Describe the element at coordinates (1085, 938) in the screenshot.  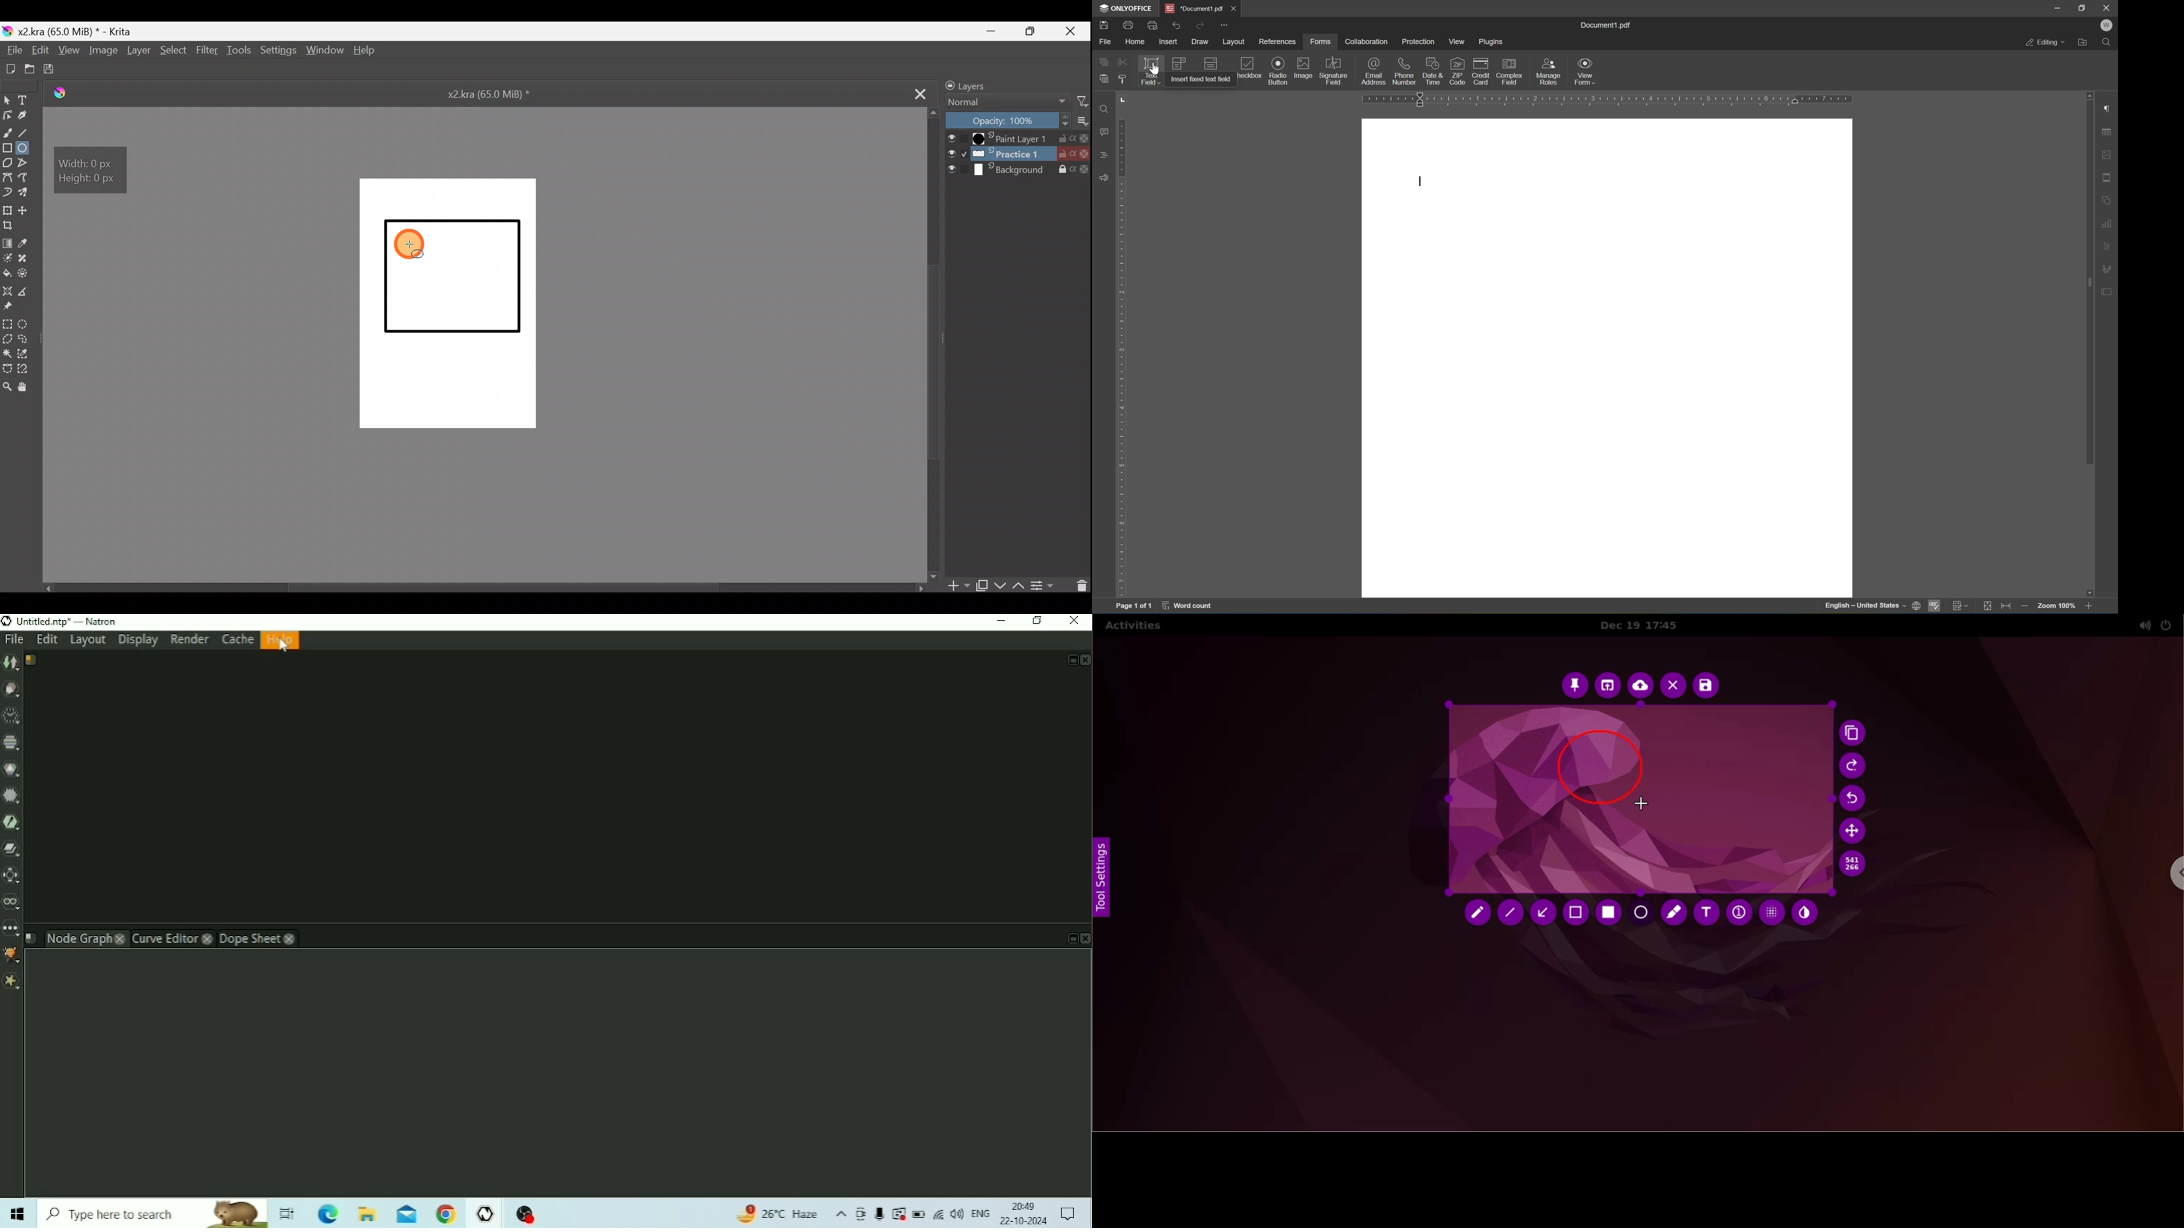
I see `Close Pane` at that location.